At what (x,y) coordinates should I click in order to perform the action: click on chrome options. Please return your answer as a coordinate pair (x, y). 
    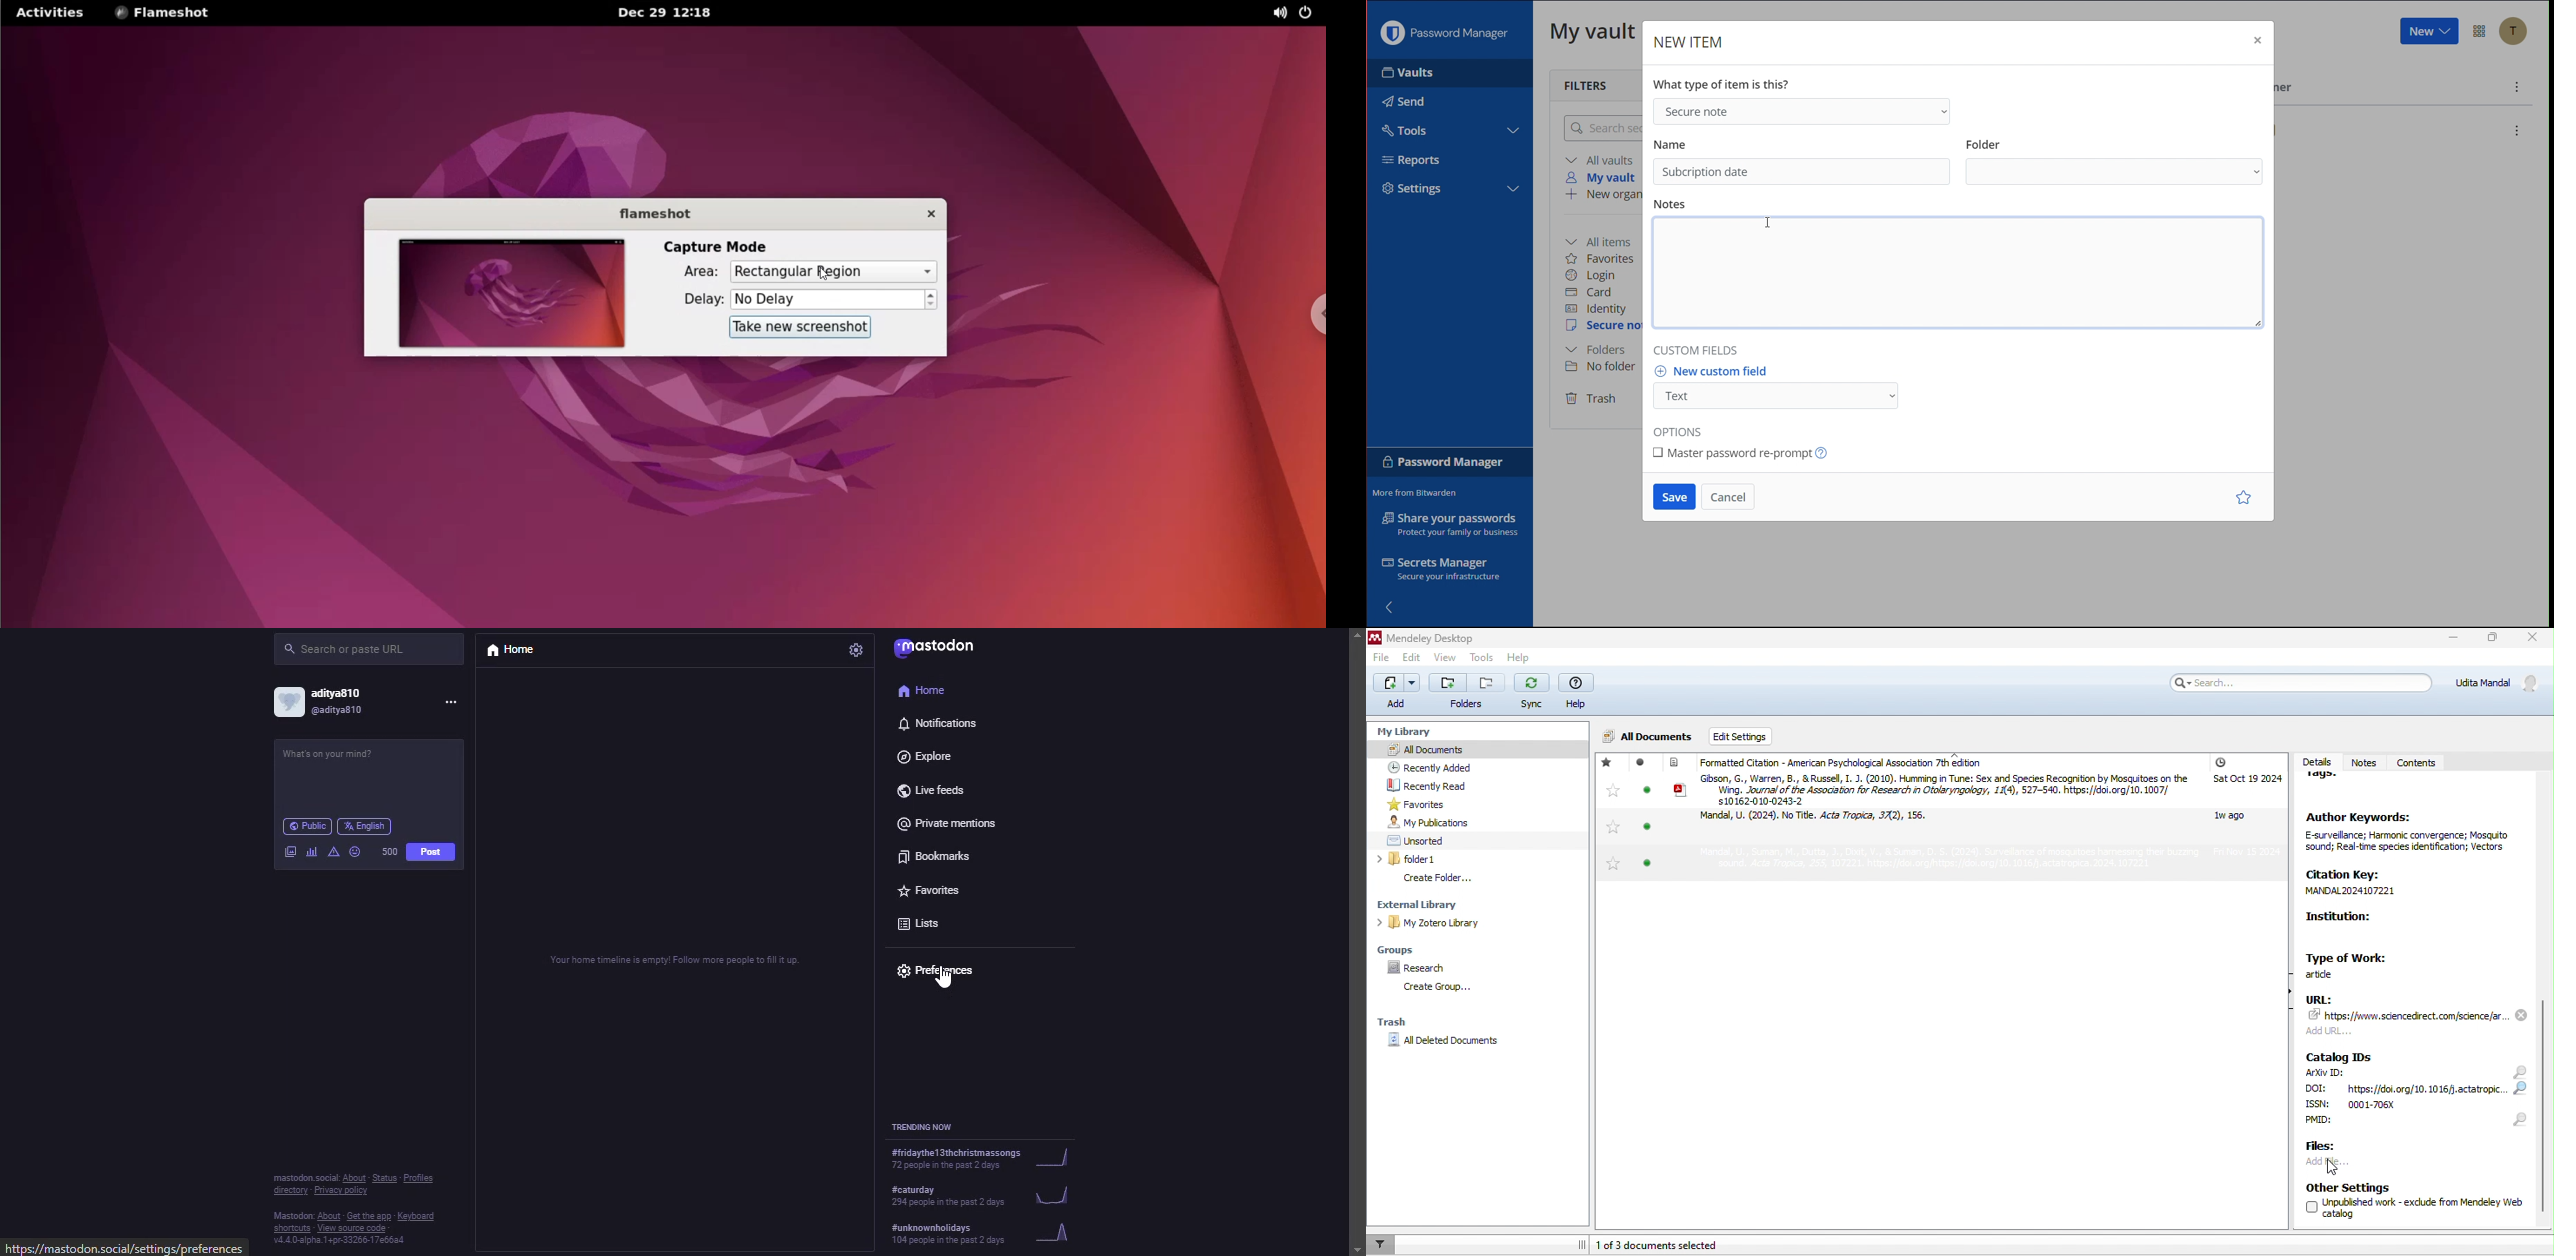
    Looking at the image, I should click on (1318, 313).